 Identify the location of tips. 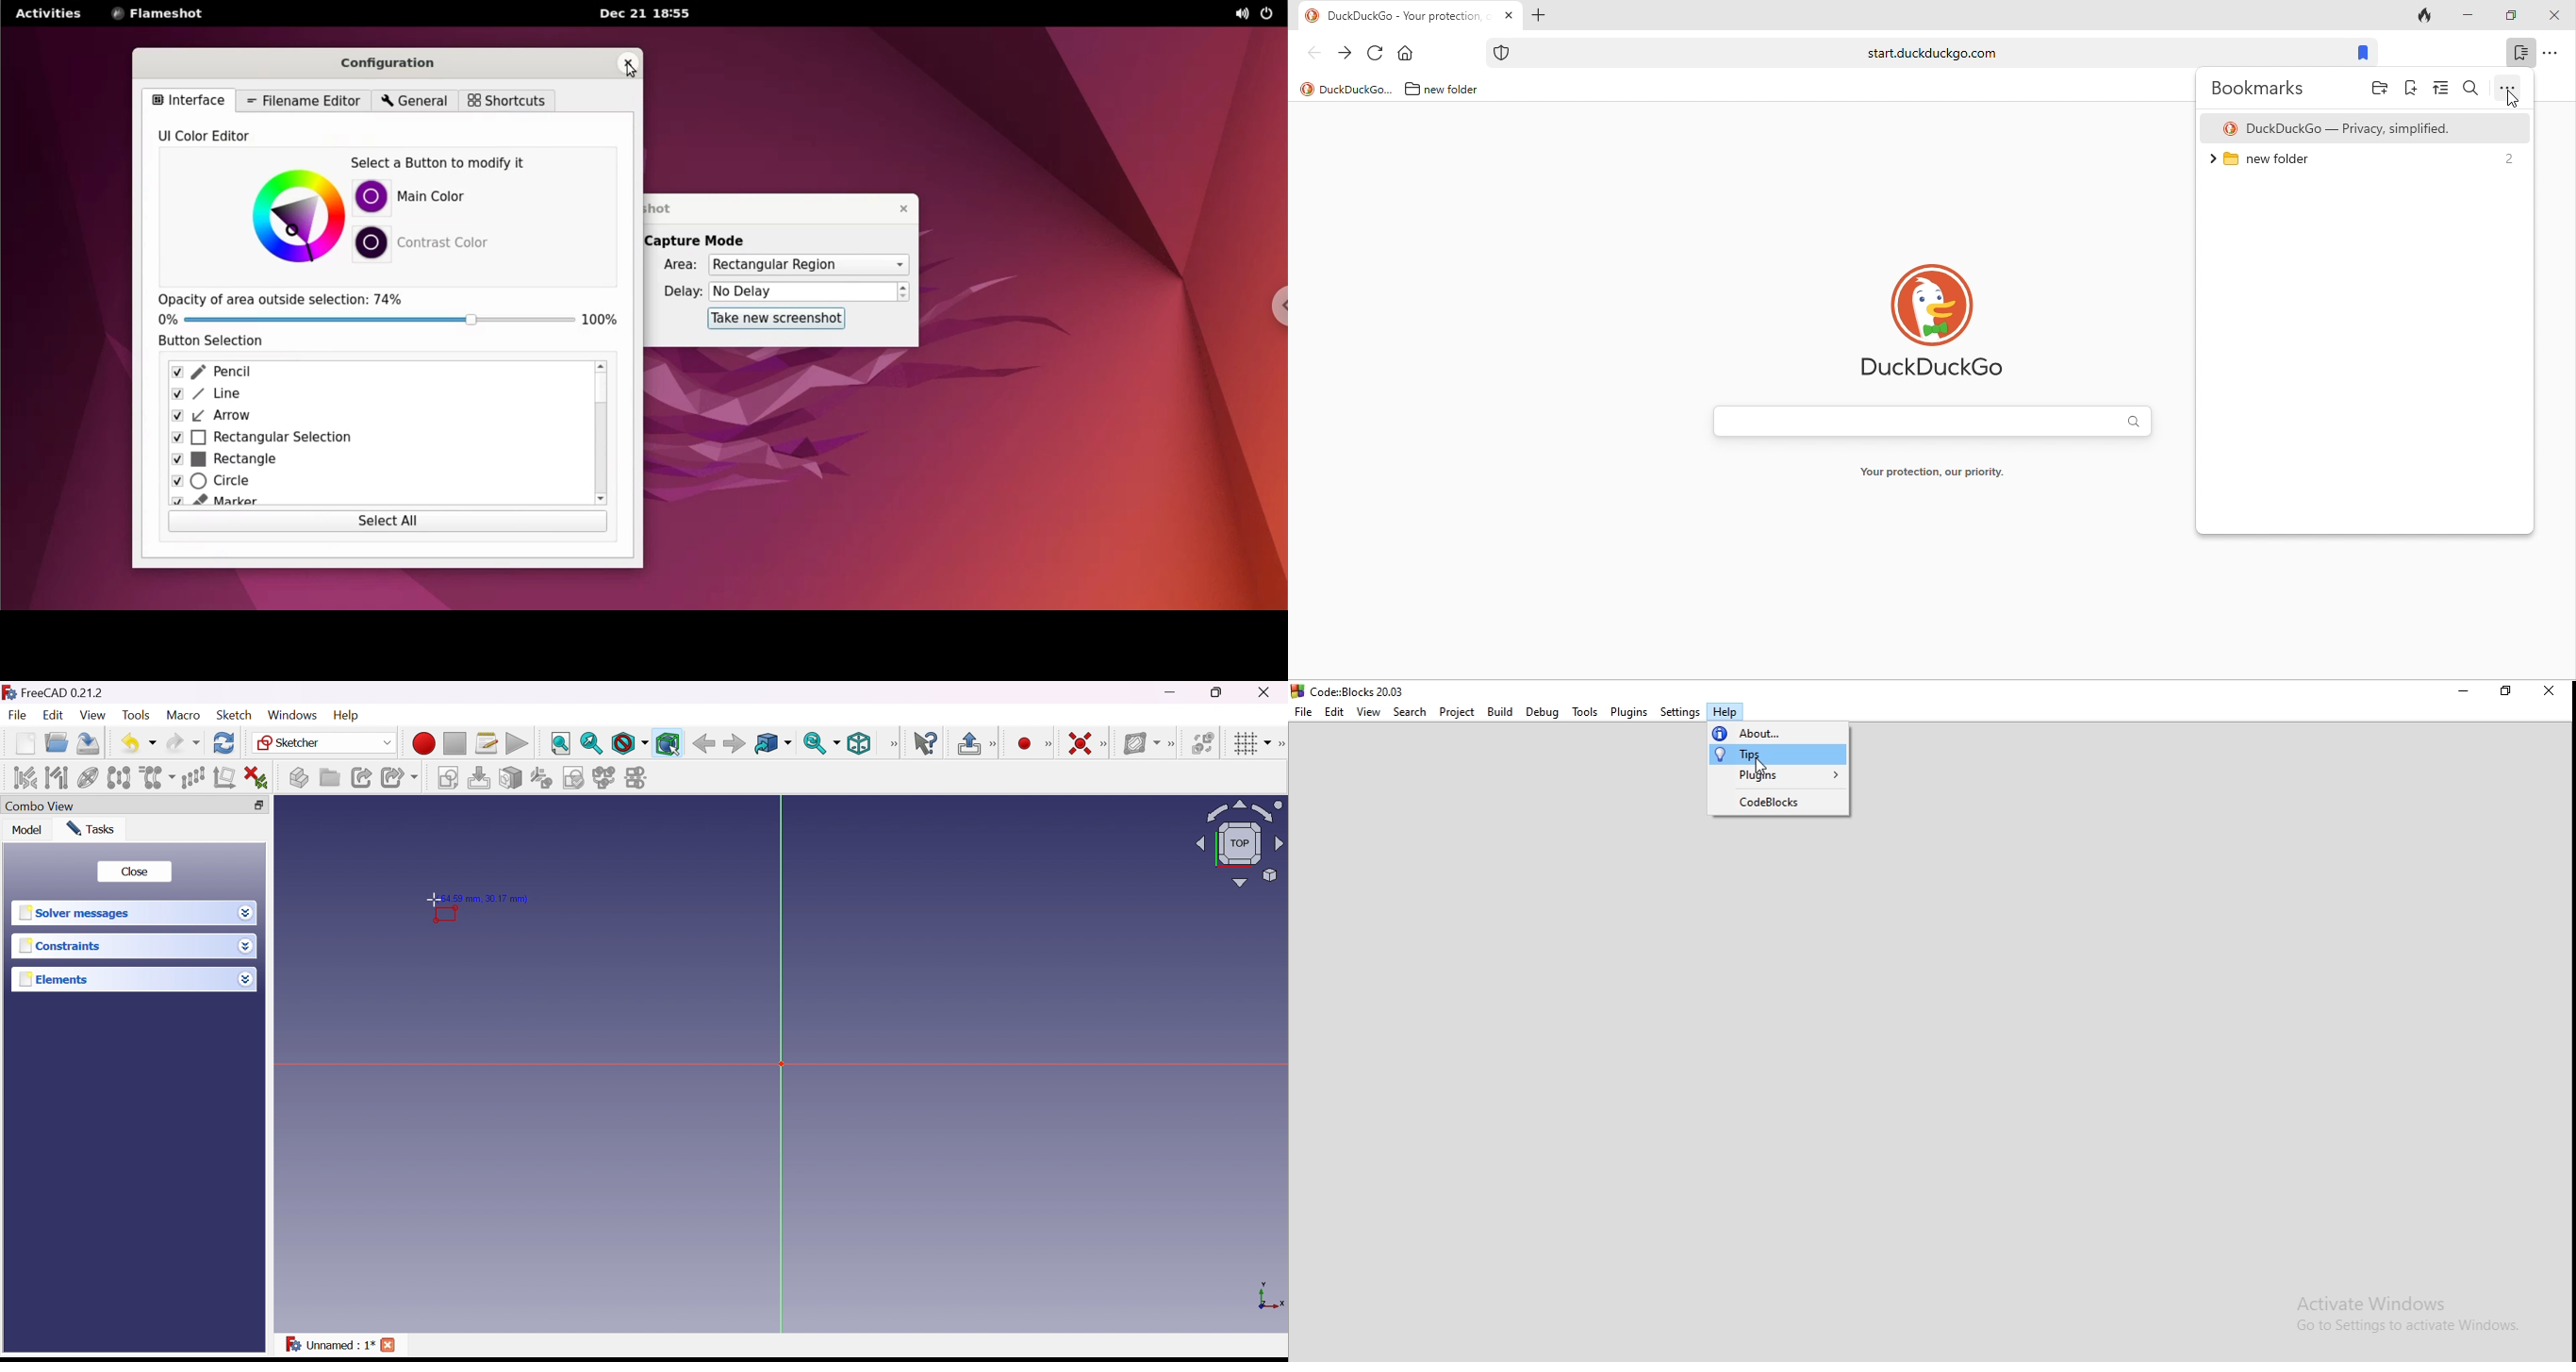
(1776, 754).